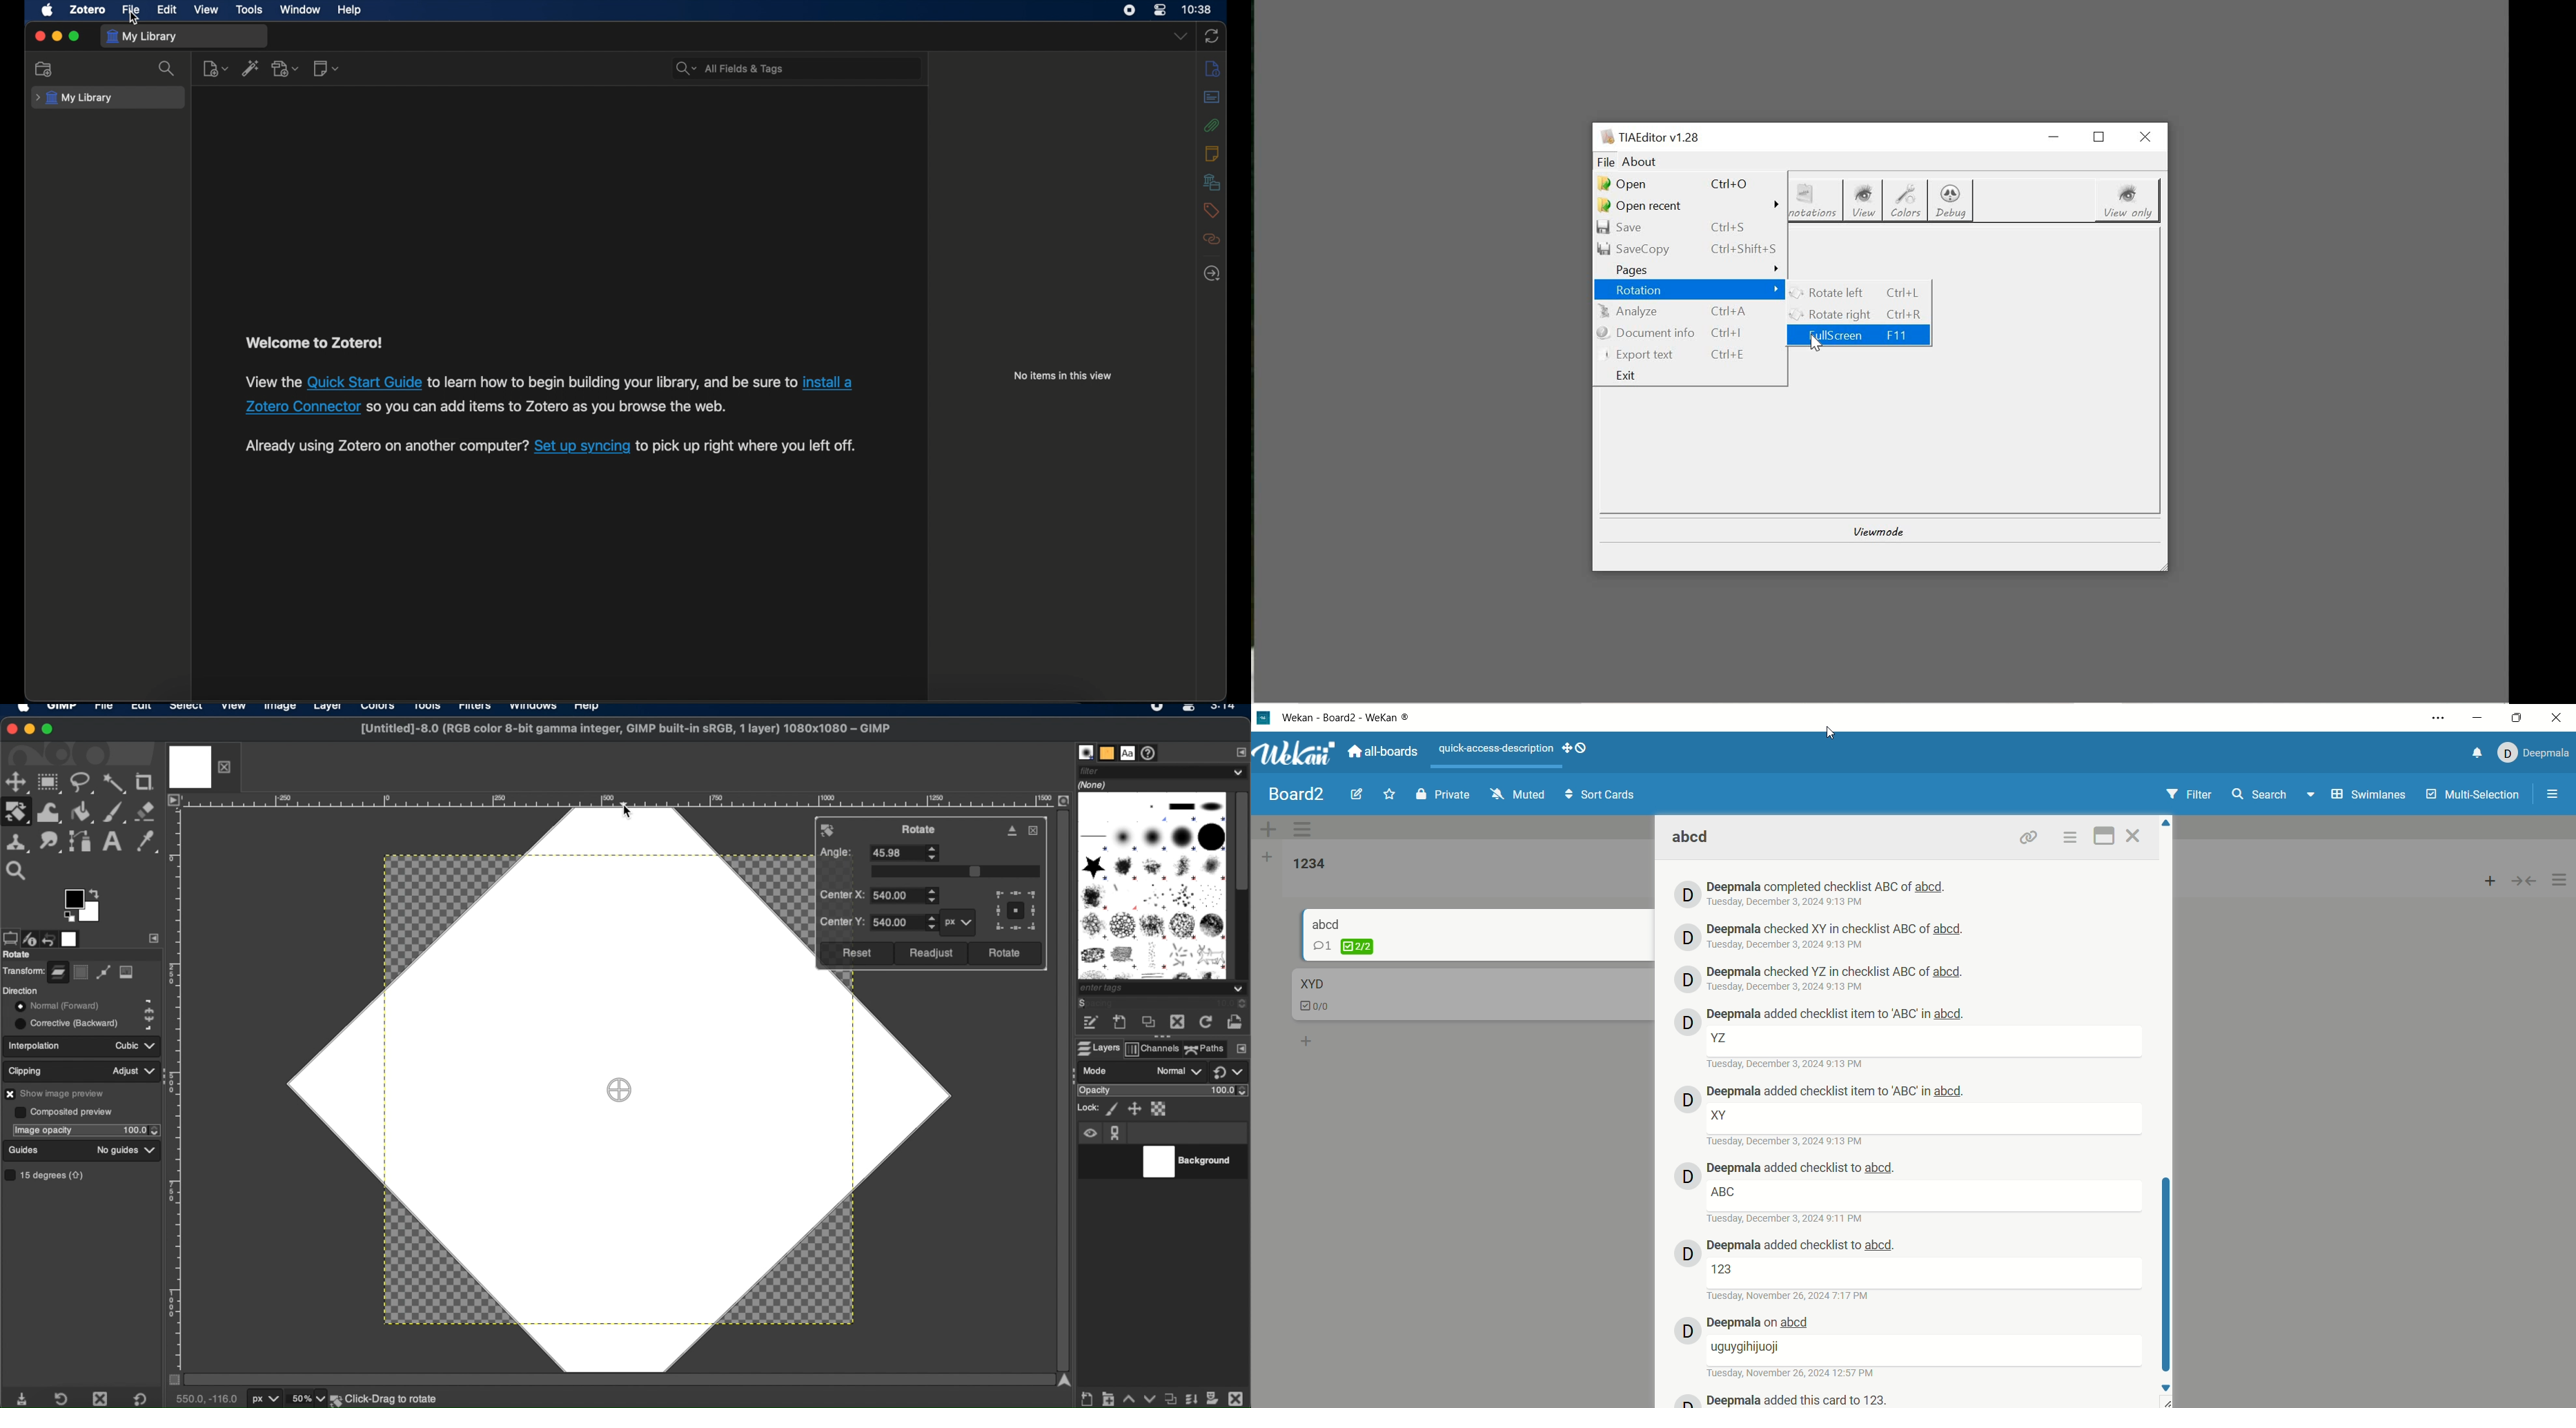 The height and width of the screenshot is (1428, 2576). Describe the element at coordinates (2554, 796) in the screenshot. I see `options` at that location.